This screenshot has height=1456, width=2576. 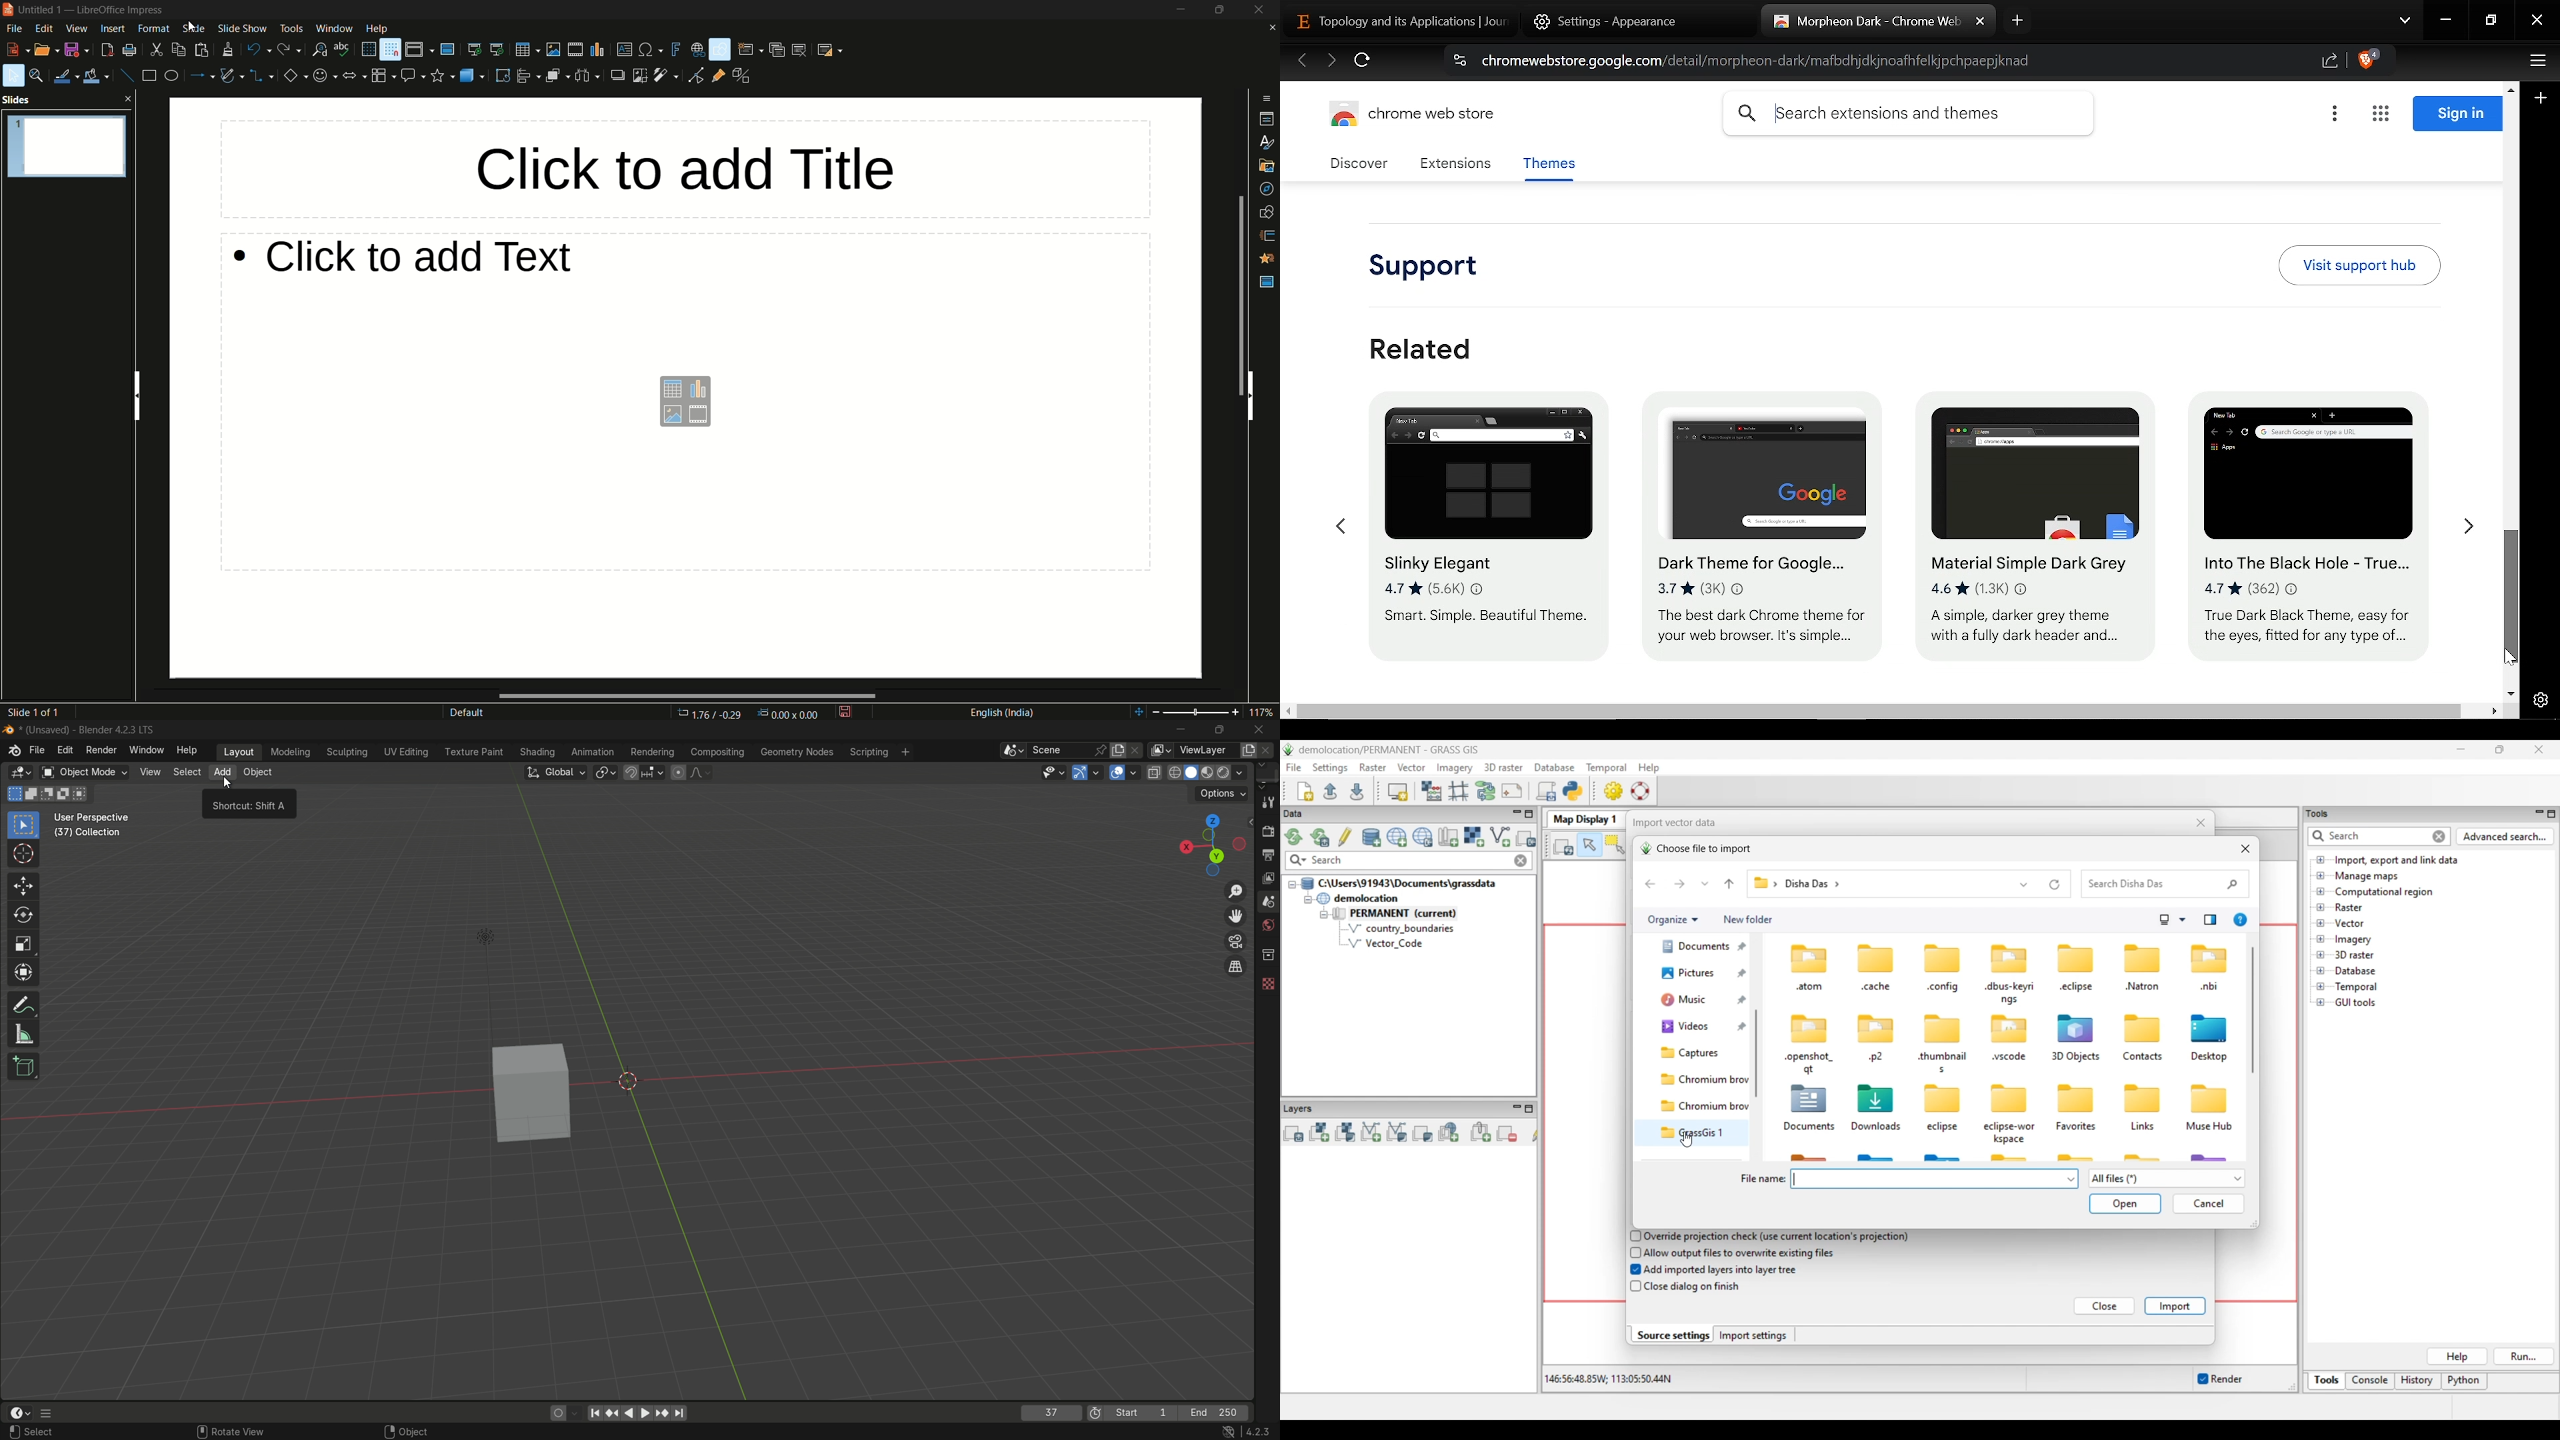 What do you see at coordinates (673, 415) in the screenshot?
I see `insert image` at bounding box center [673, 415].